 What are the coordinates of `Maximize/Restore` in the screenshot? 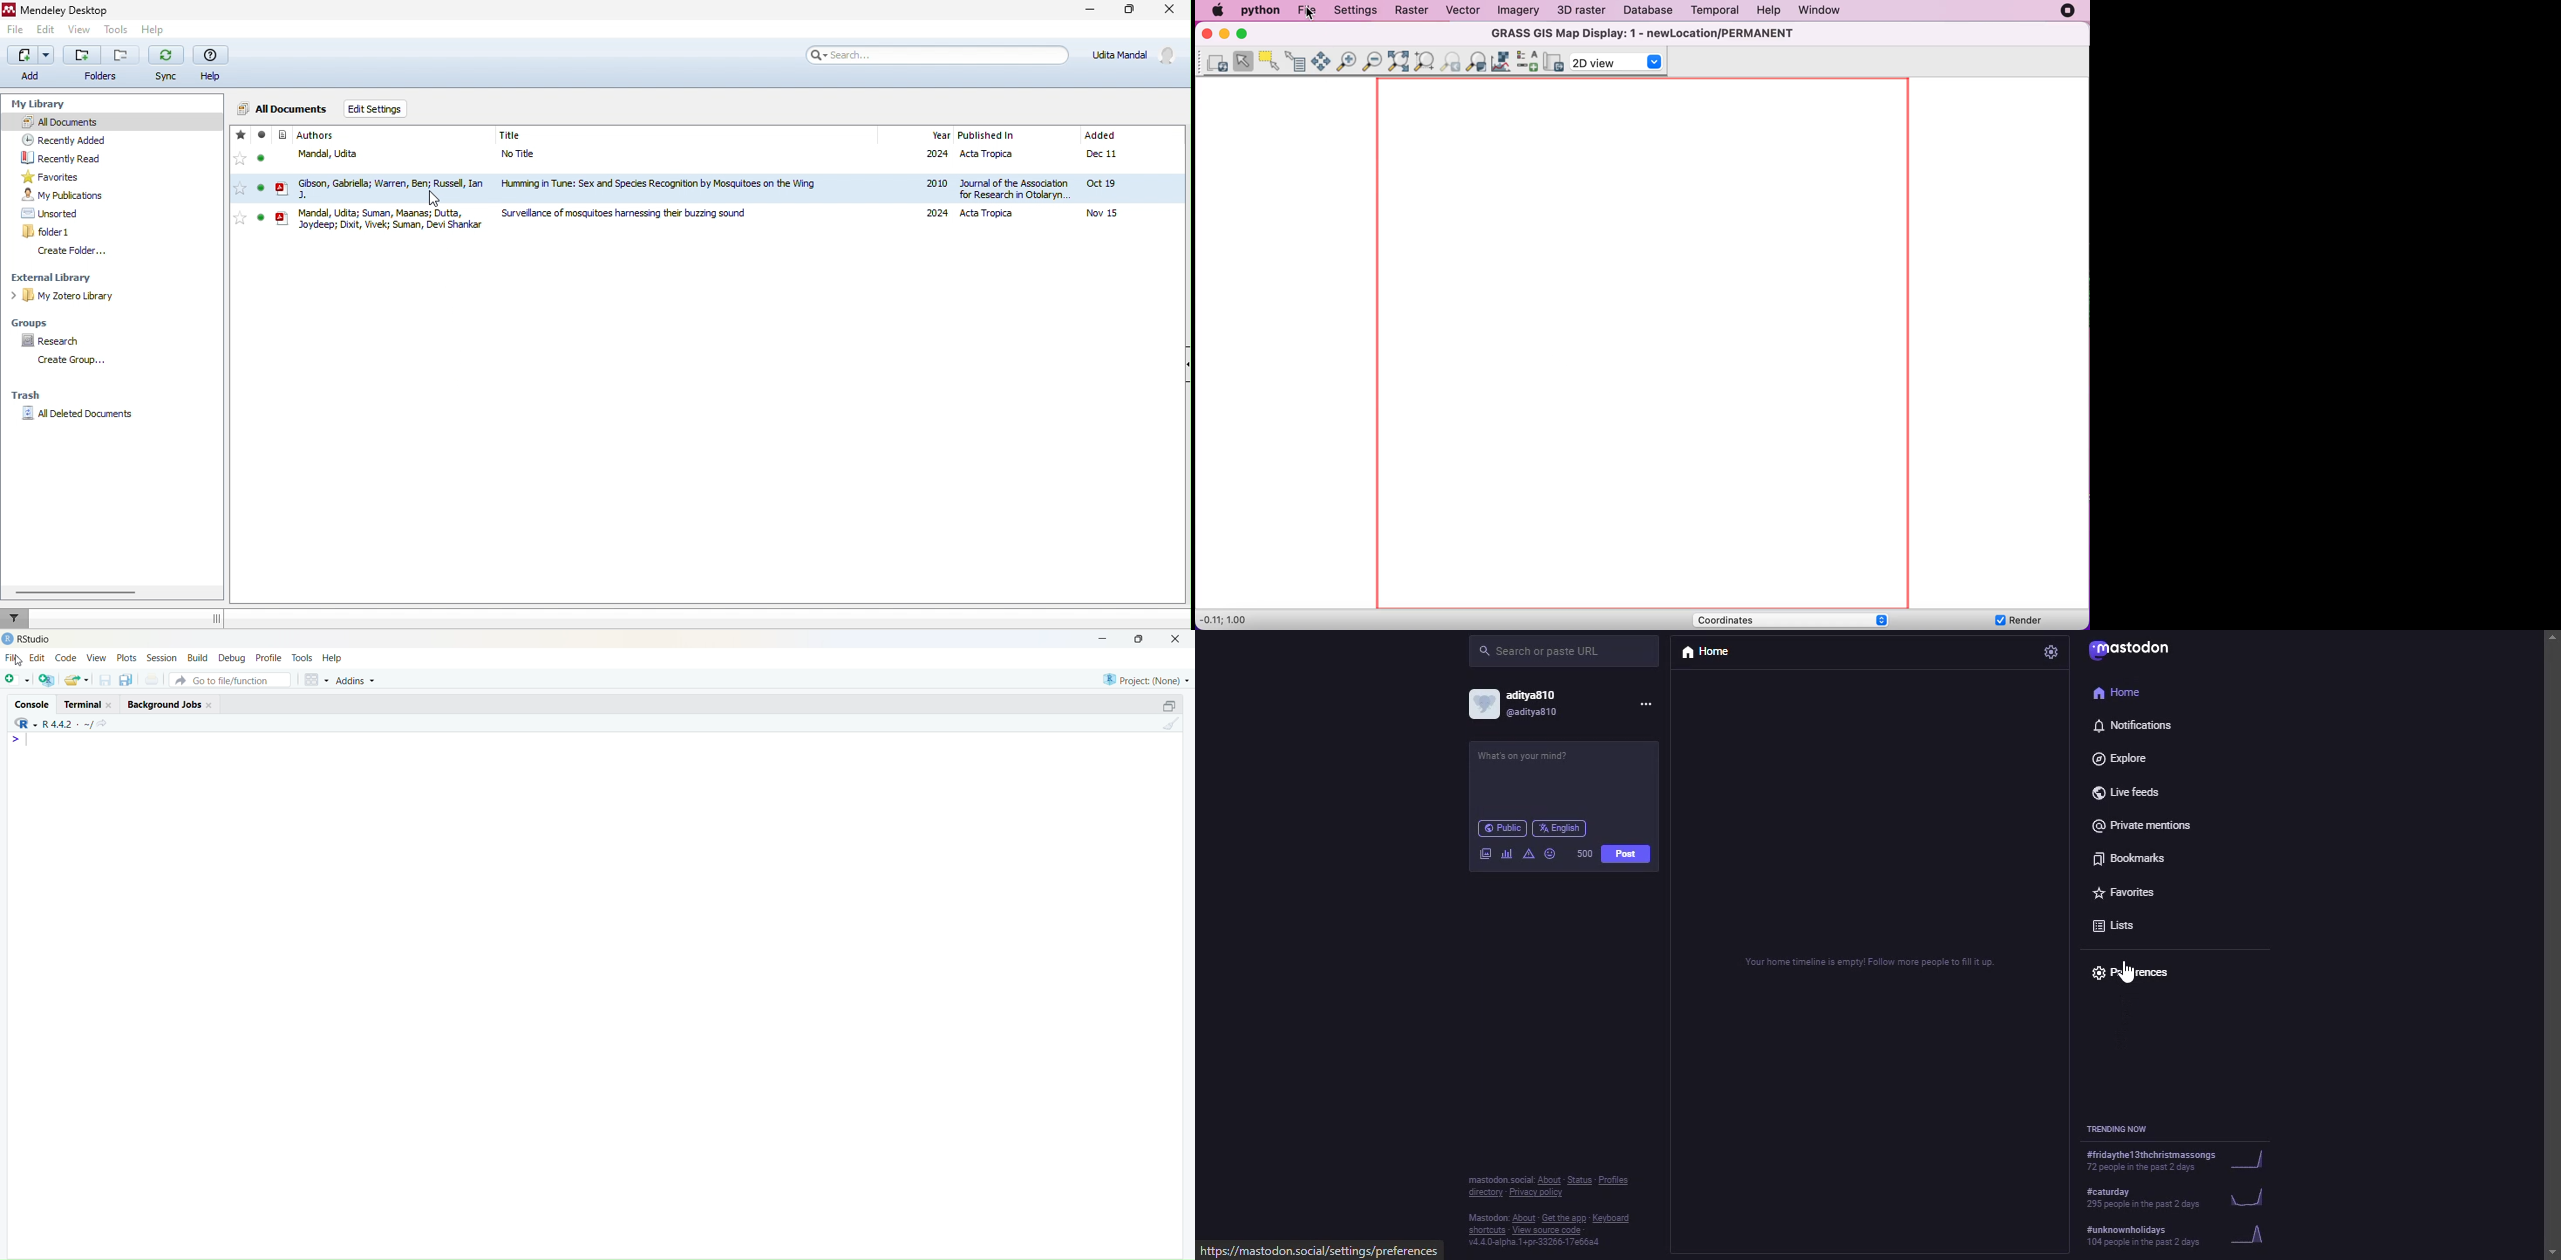 It's located at (1170, 704).